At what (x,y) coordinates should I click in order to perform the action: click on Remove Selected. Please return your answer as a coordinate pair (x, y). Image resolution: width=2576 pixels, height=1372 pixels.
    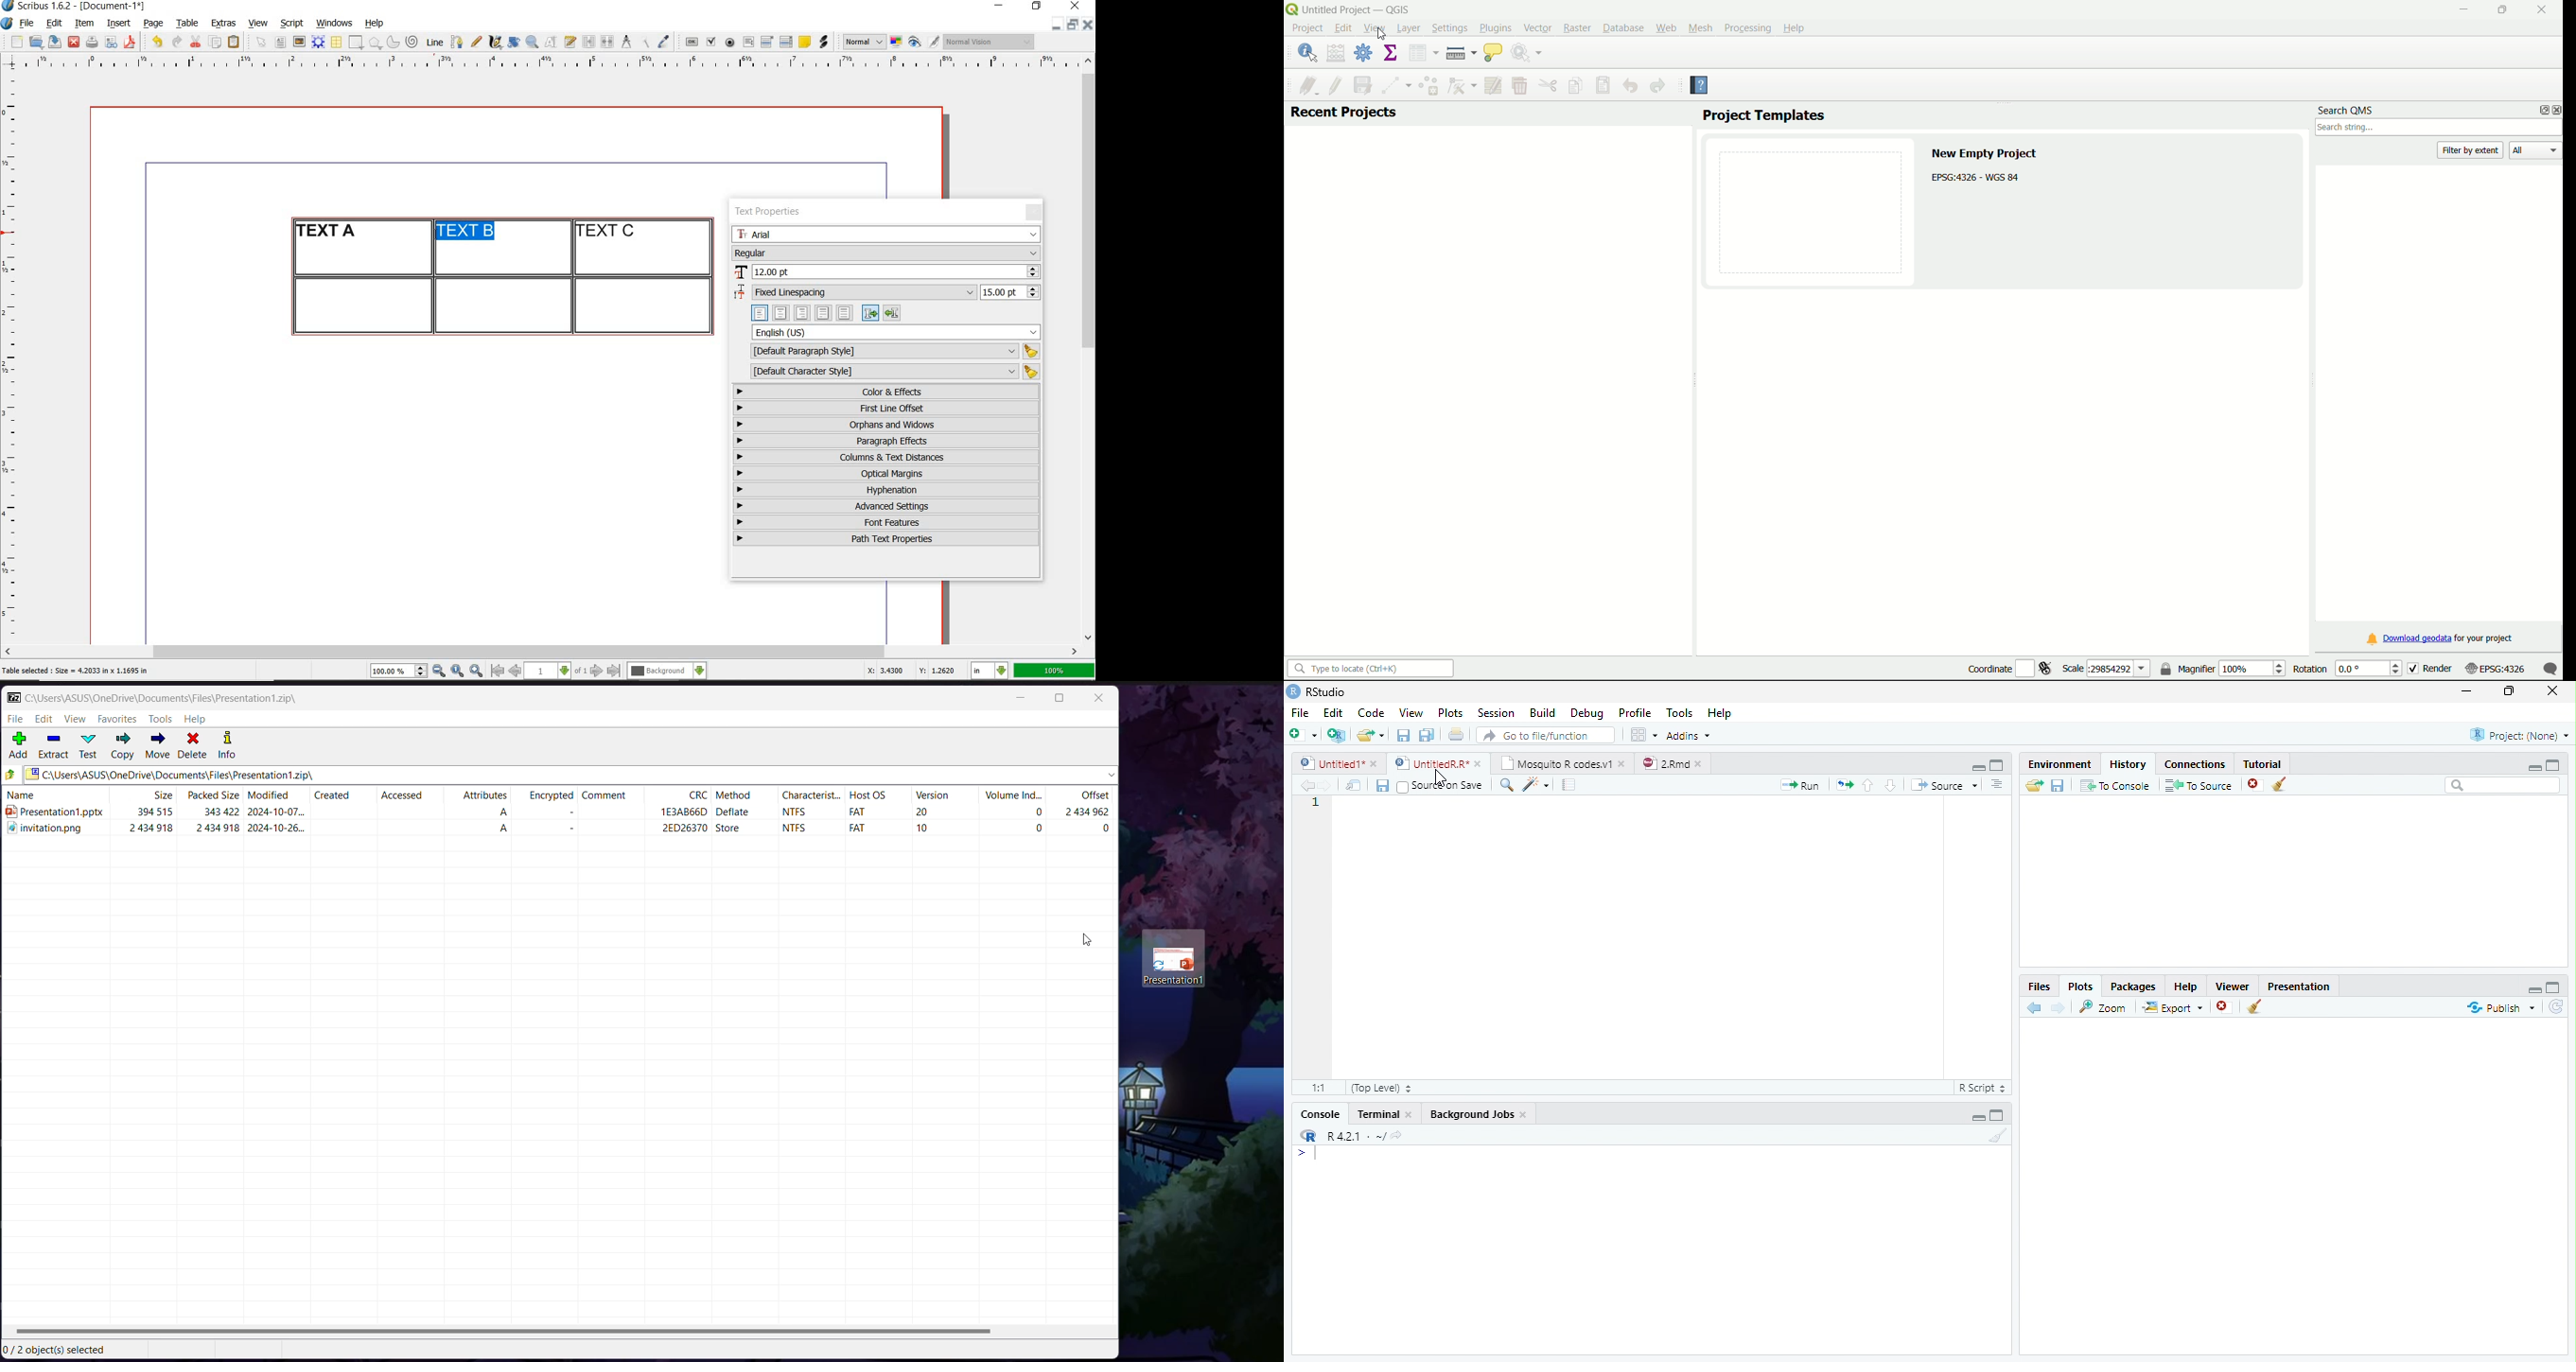
    Looking at the image, I should click on (2225, 1008).